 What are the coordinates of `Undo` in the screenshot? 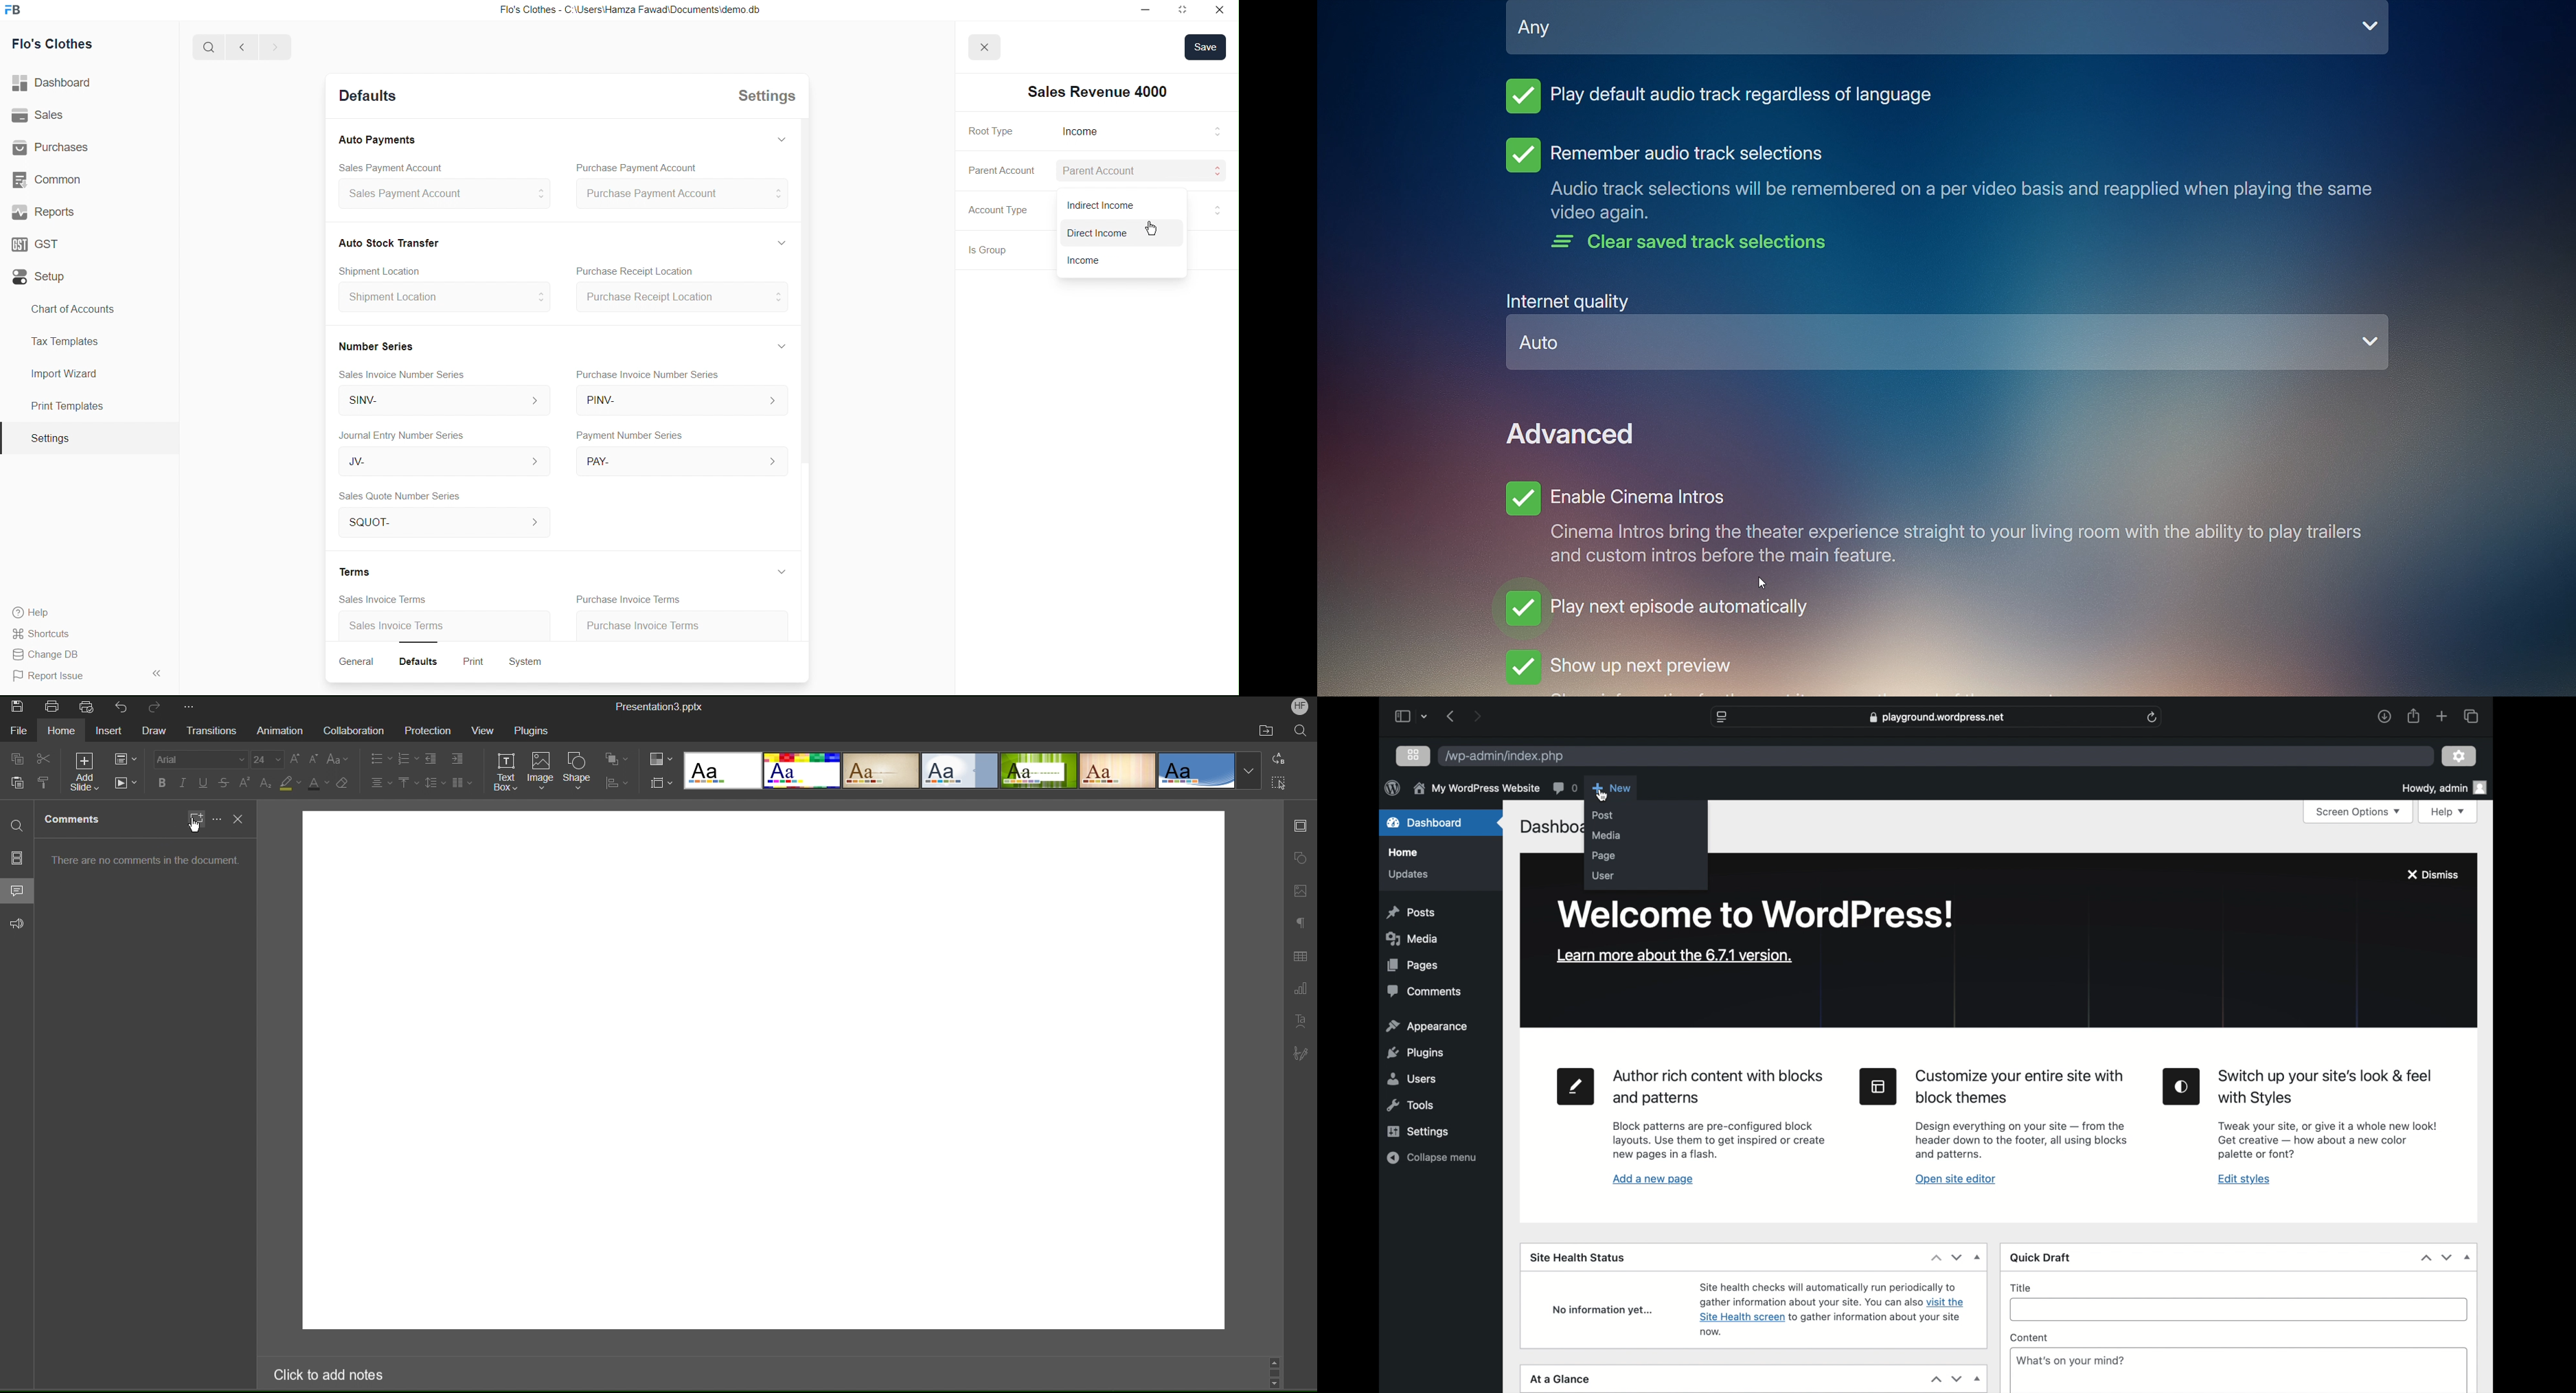 It's located at (122, 707).